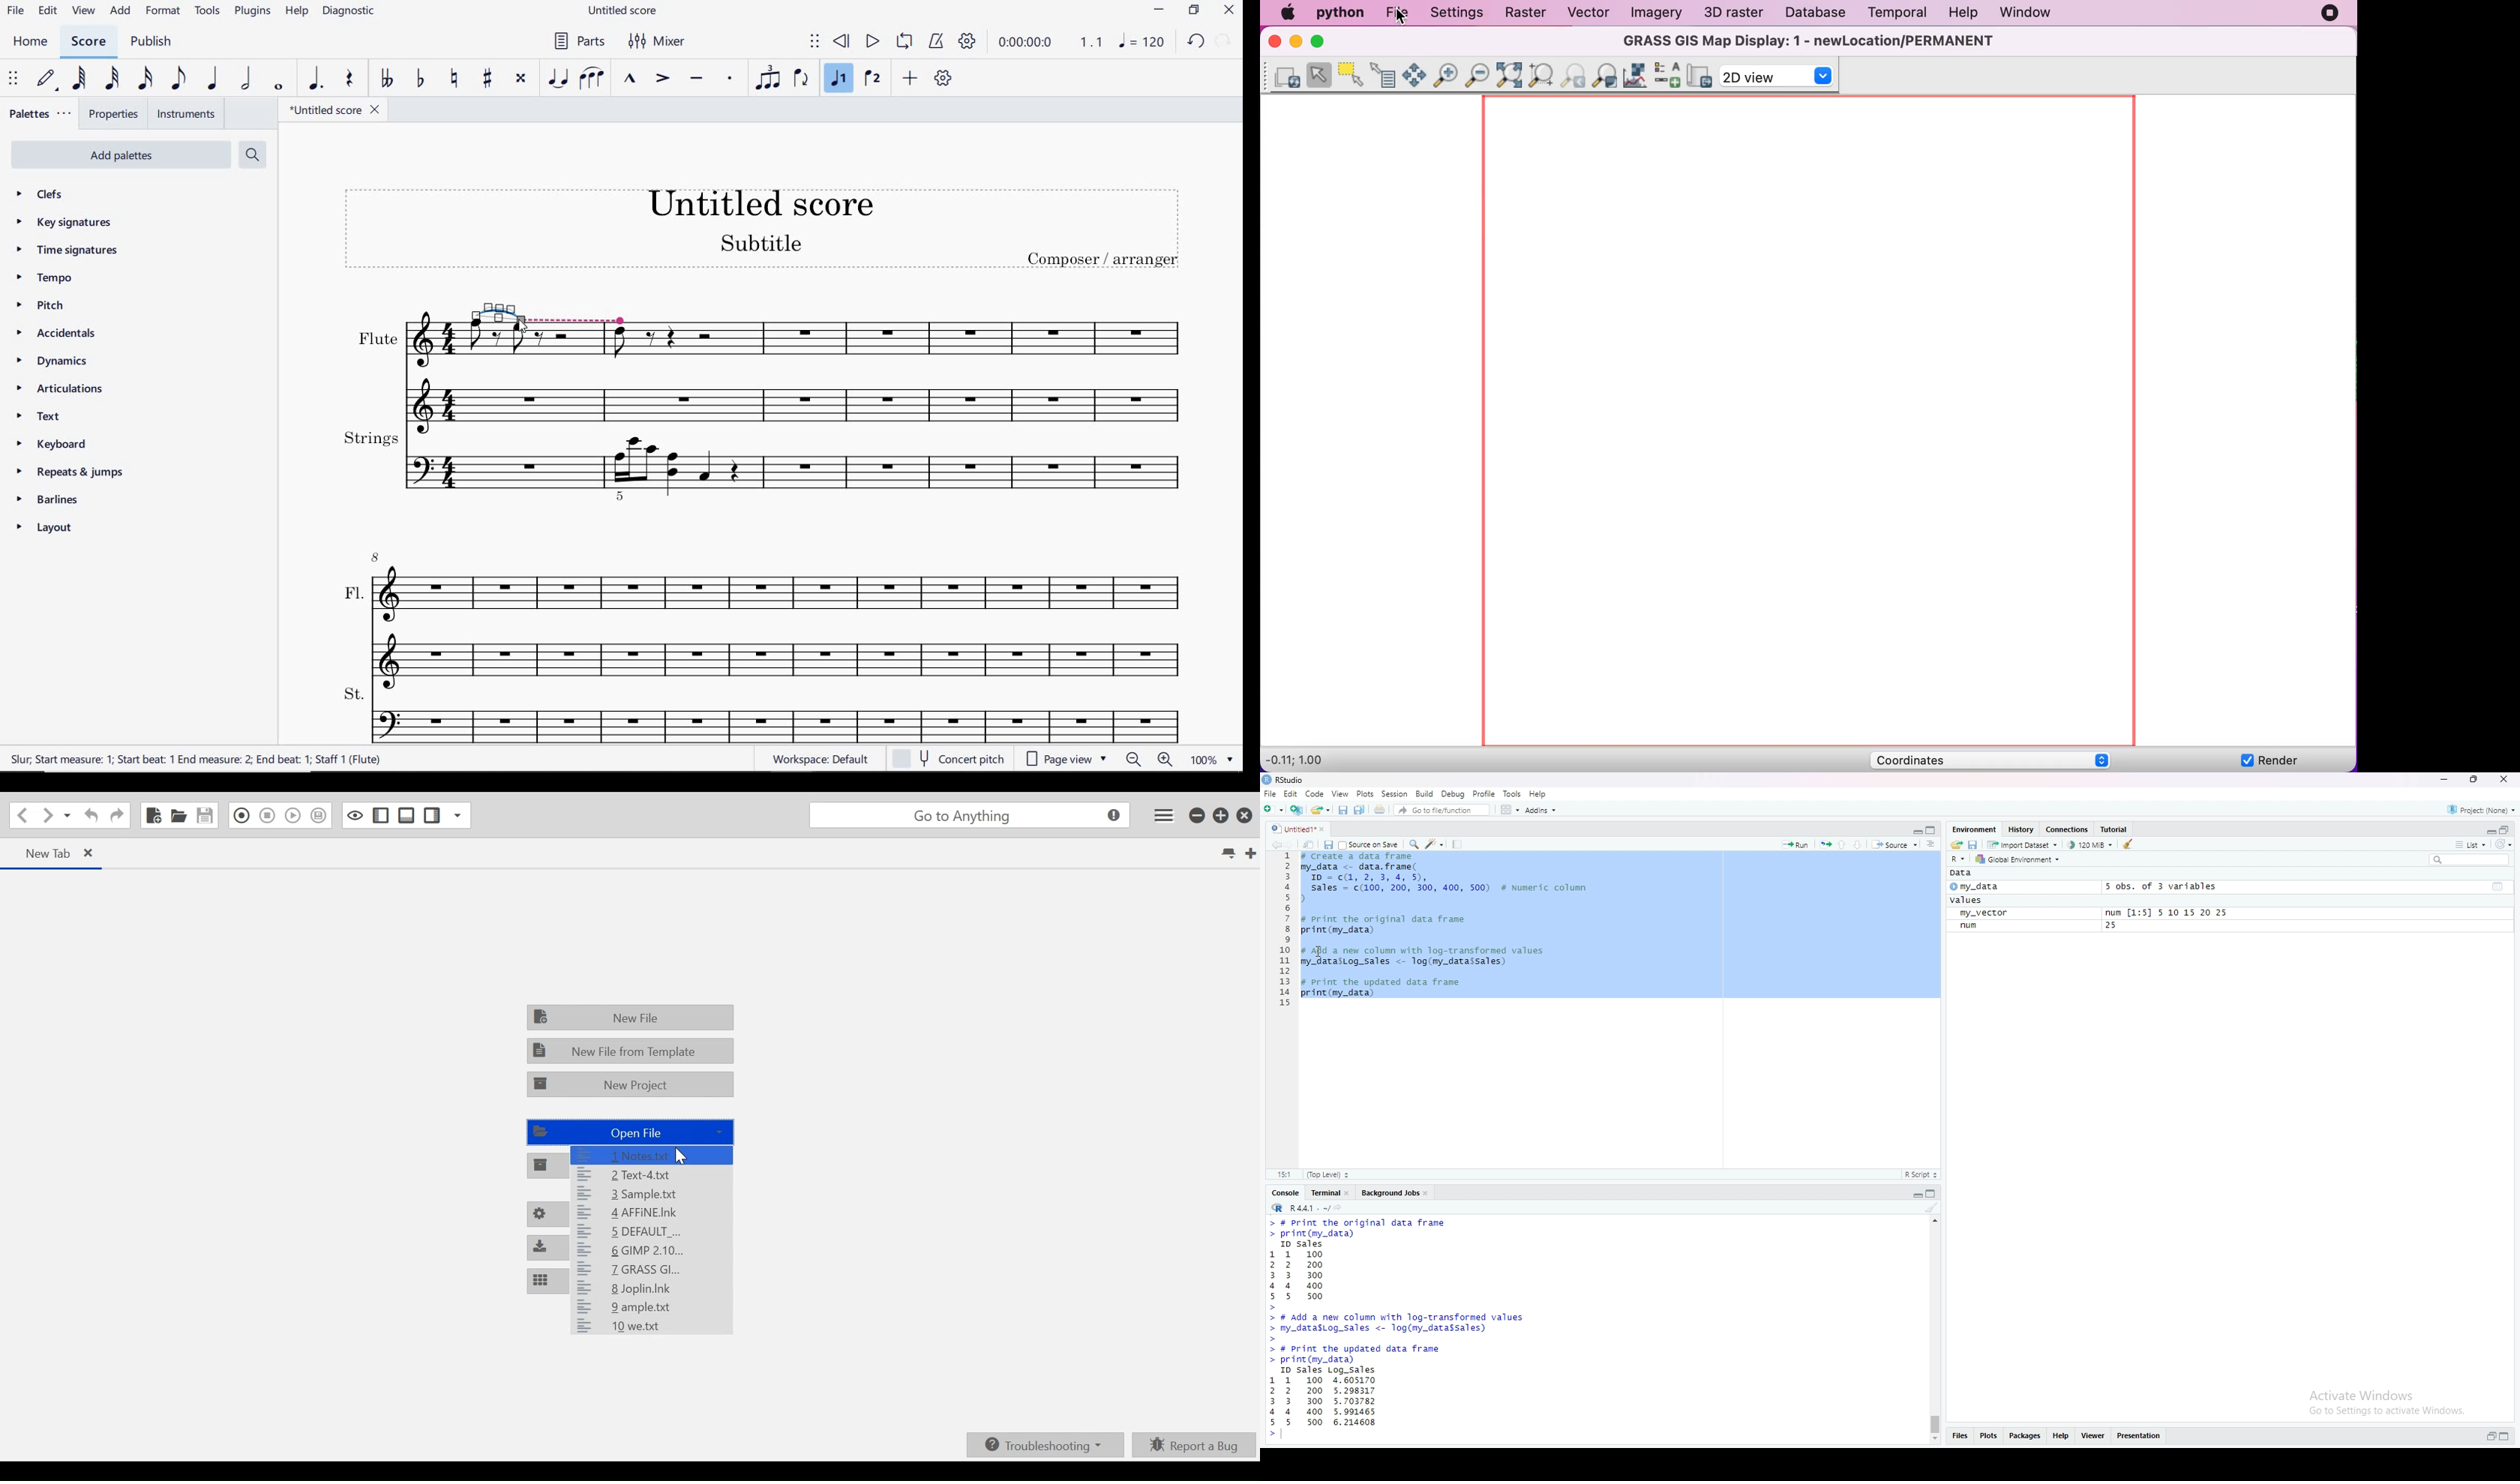  I want to click on my_data, so click(1988, 889).